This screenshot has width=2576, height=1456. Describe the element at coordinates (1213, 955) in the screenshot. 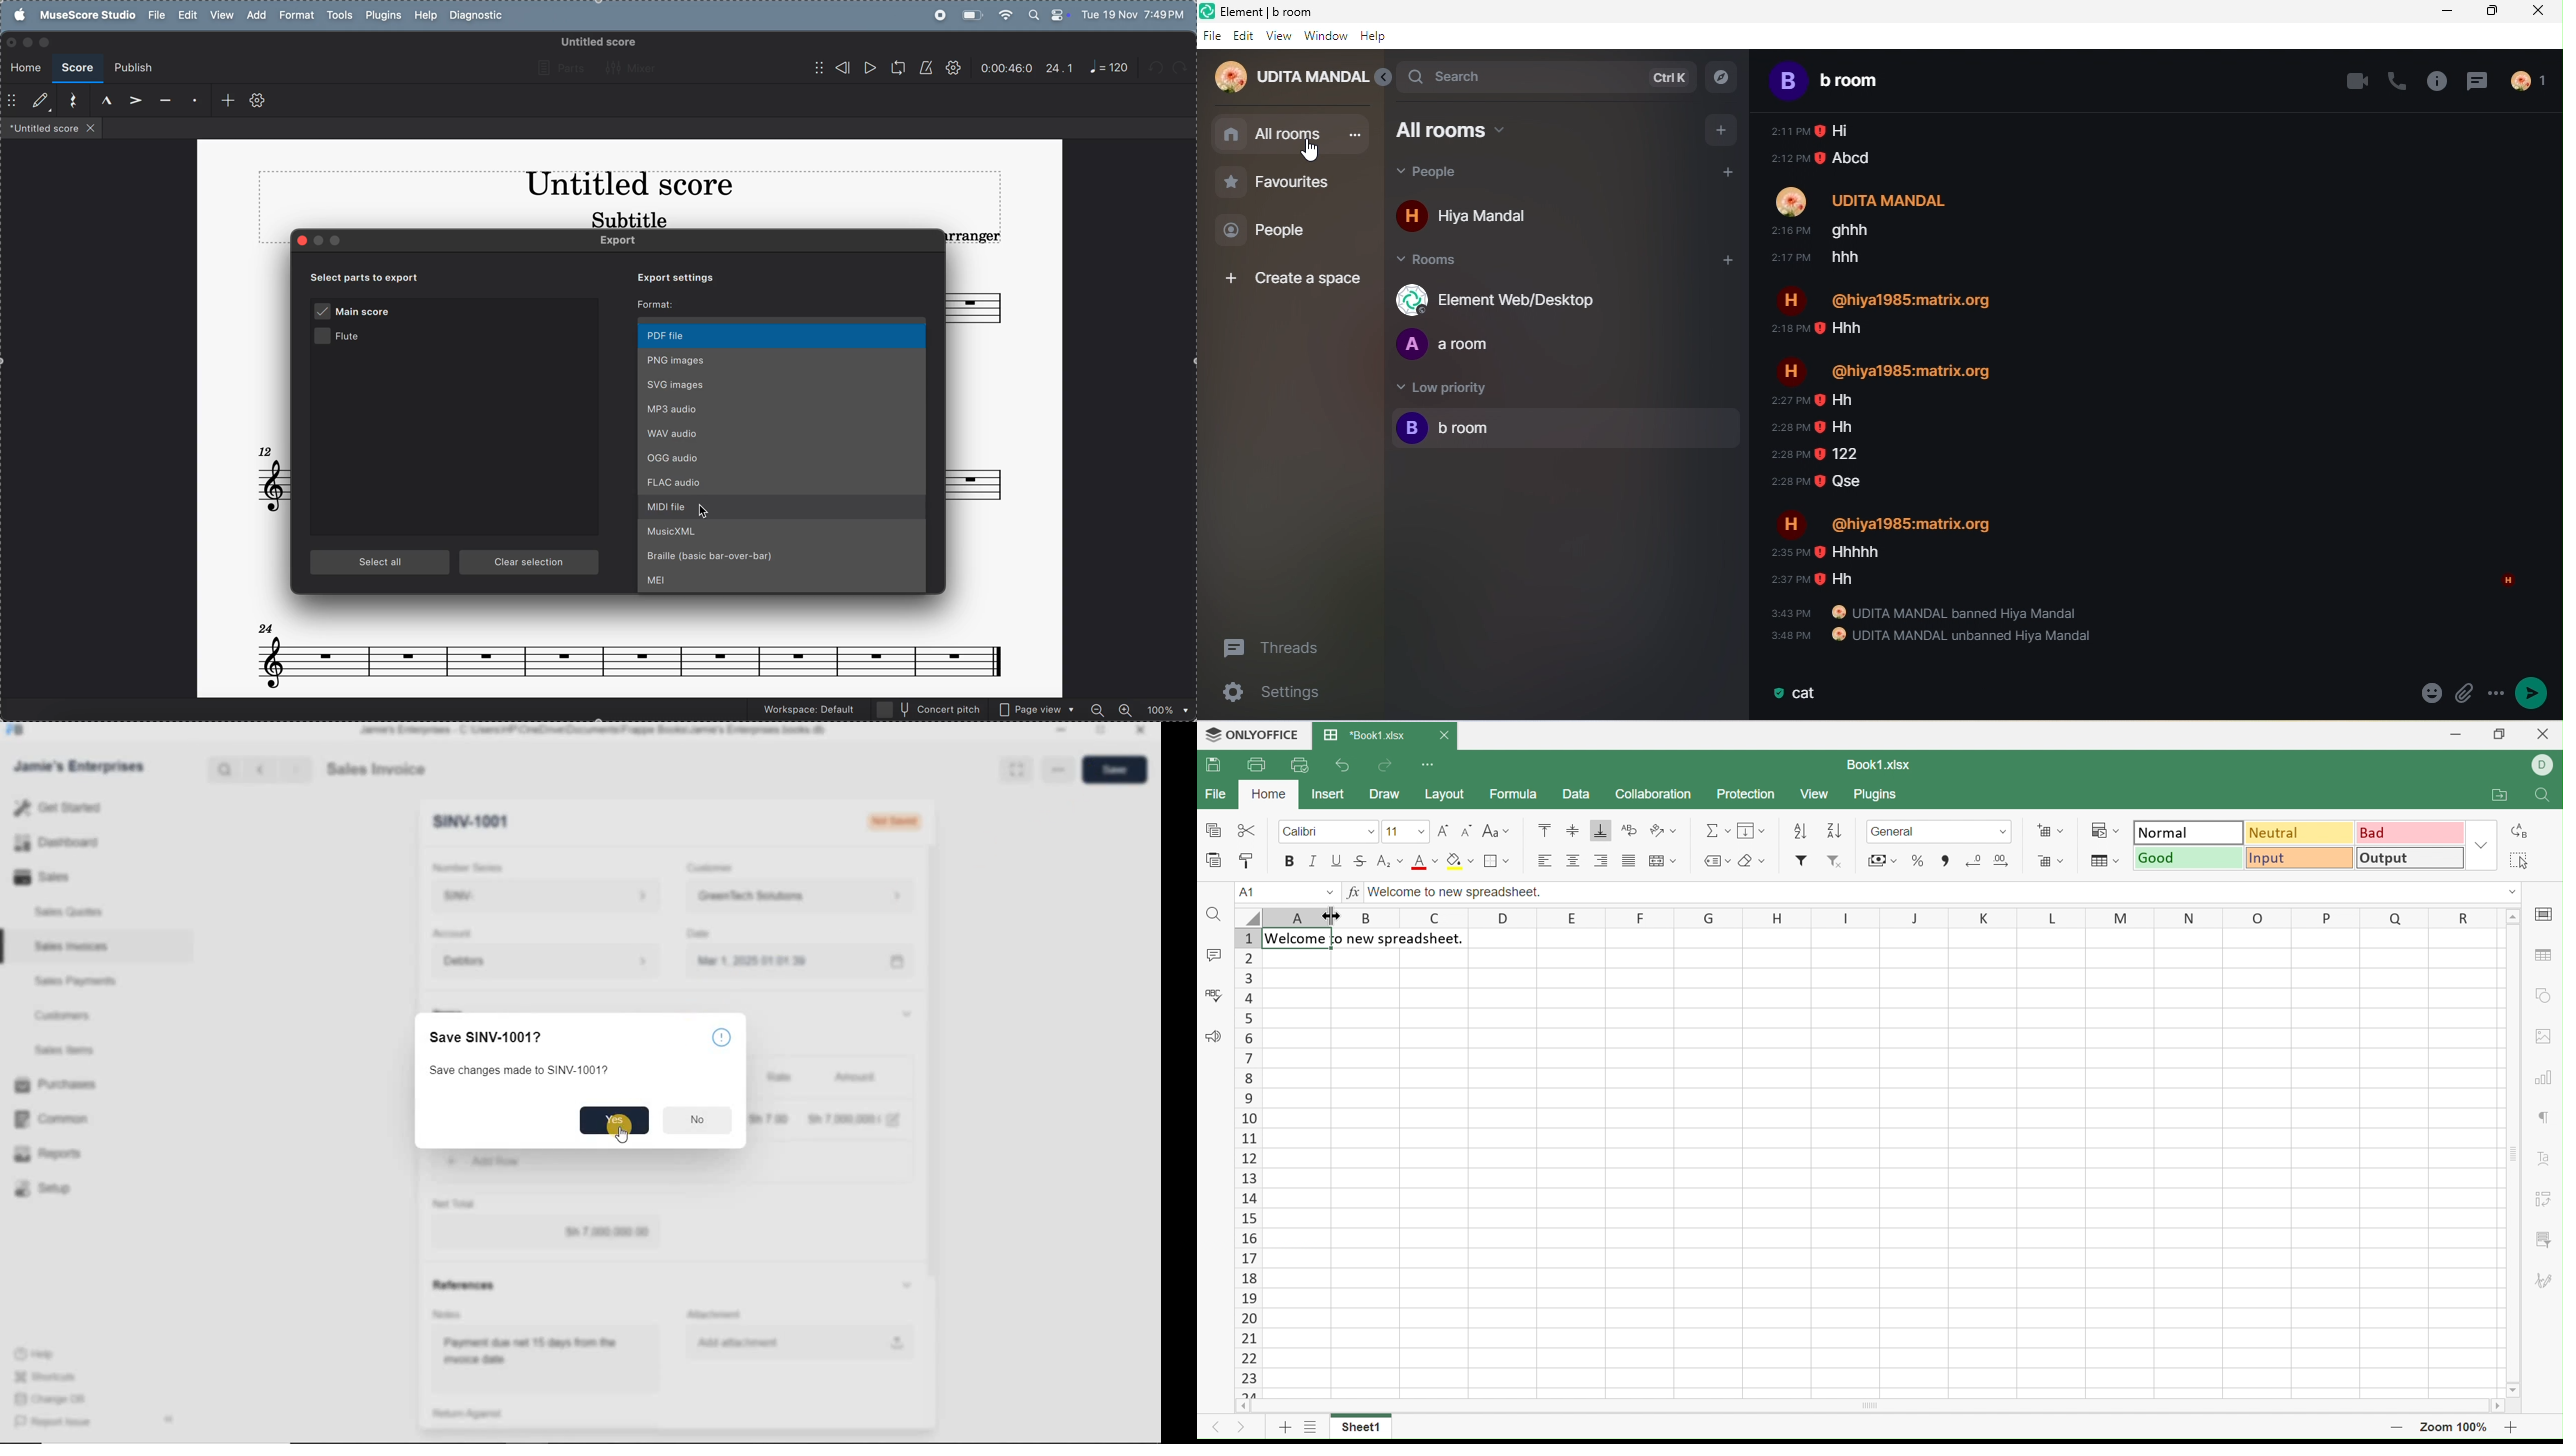

I see `Comments` at that location.